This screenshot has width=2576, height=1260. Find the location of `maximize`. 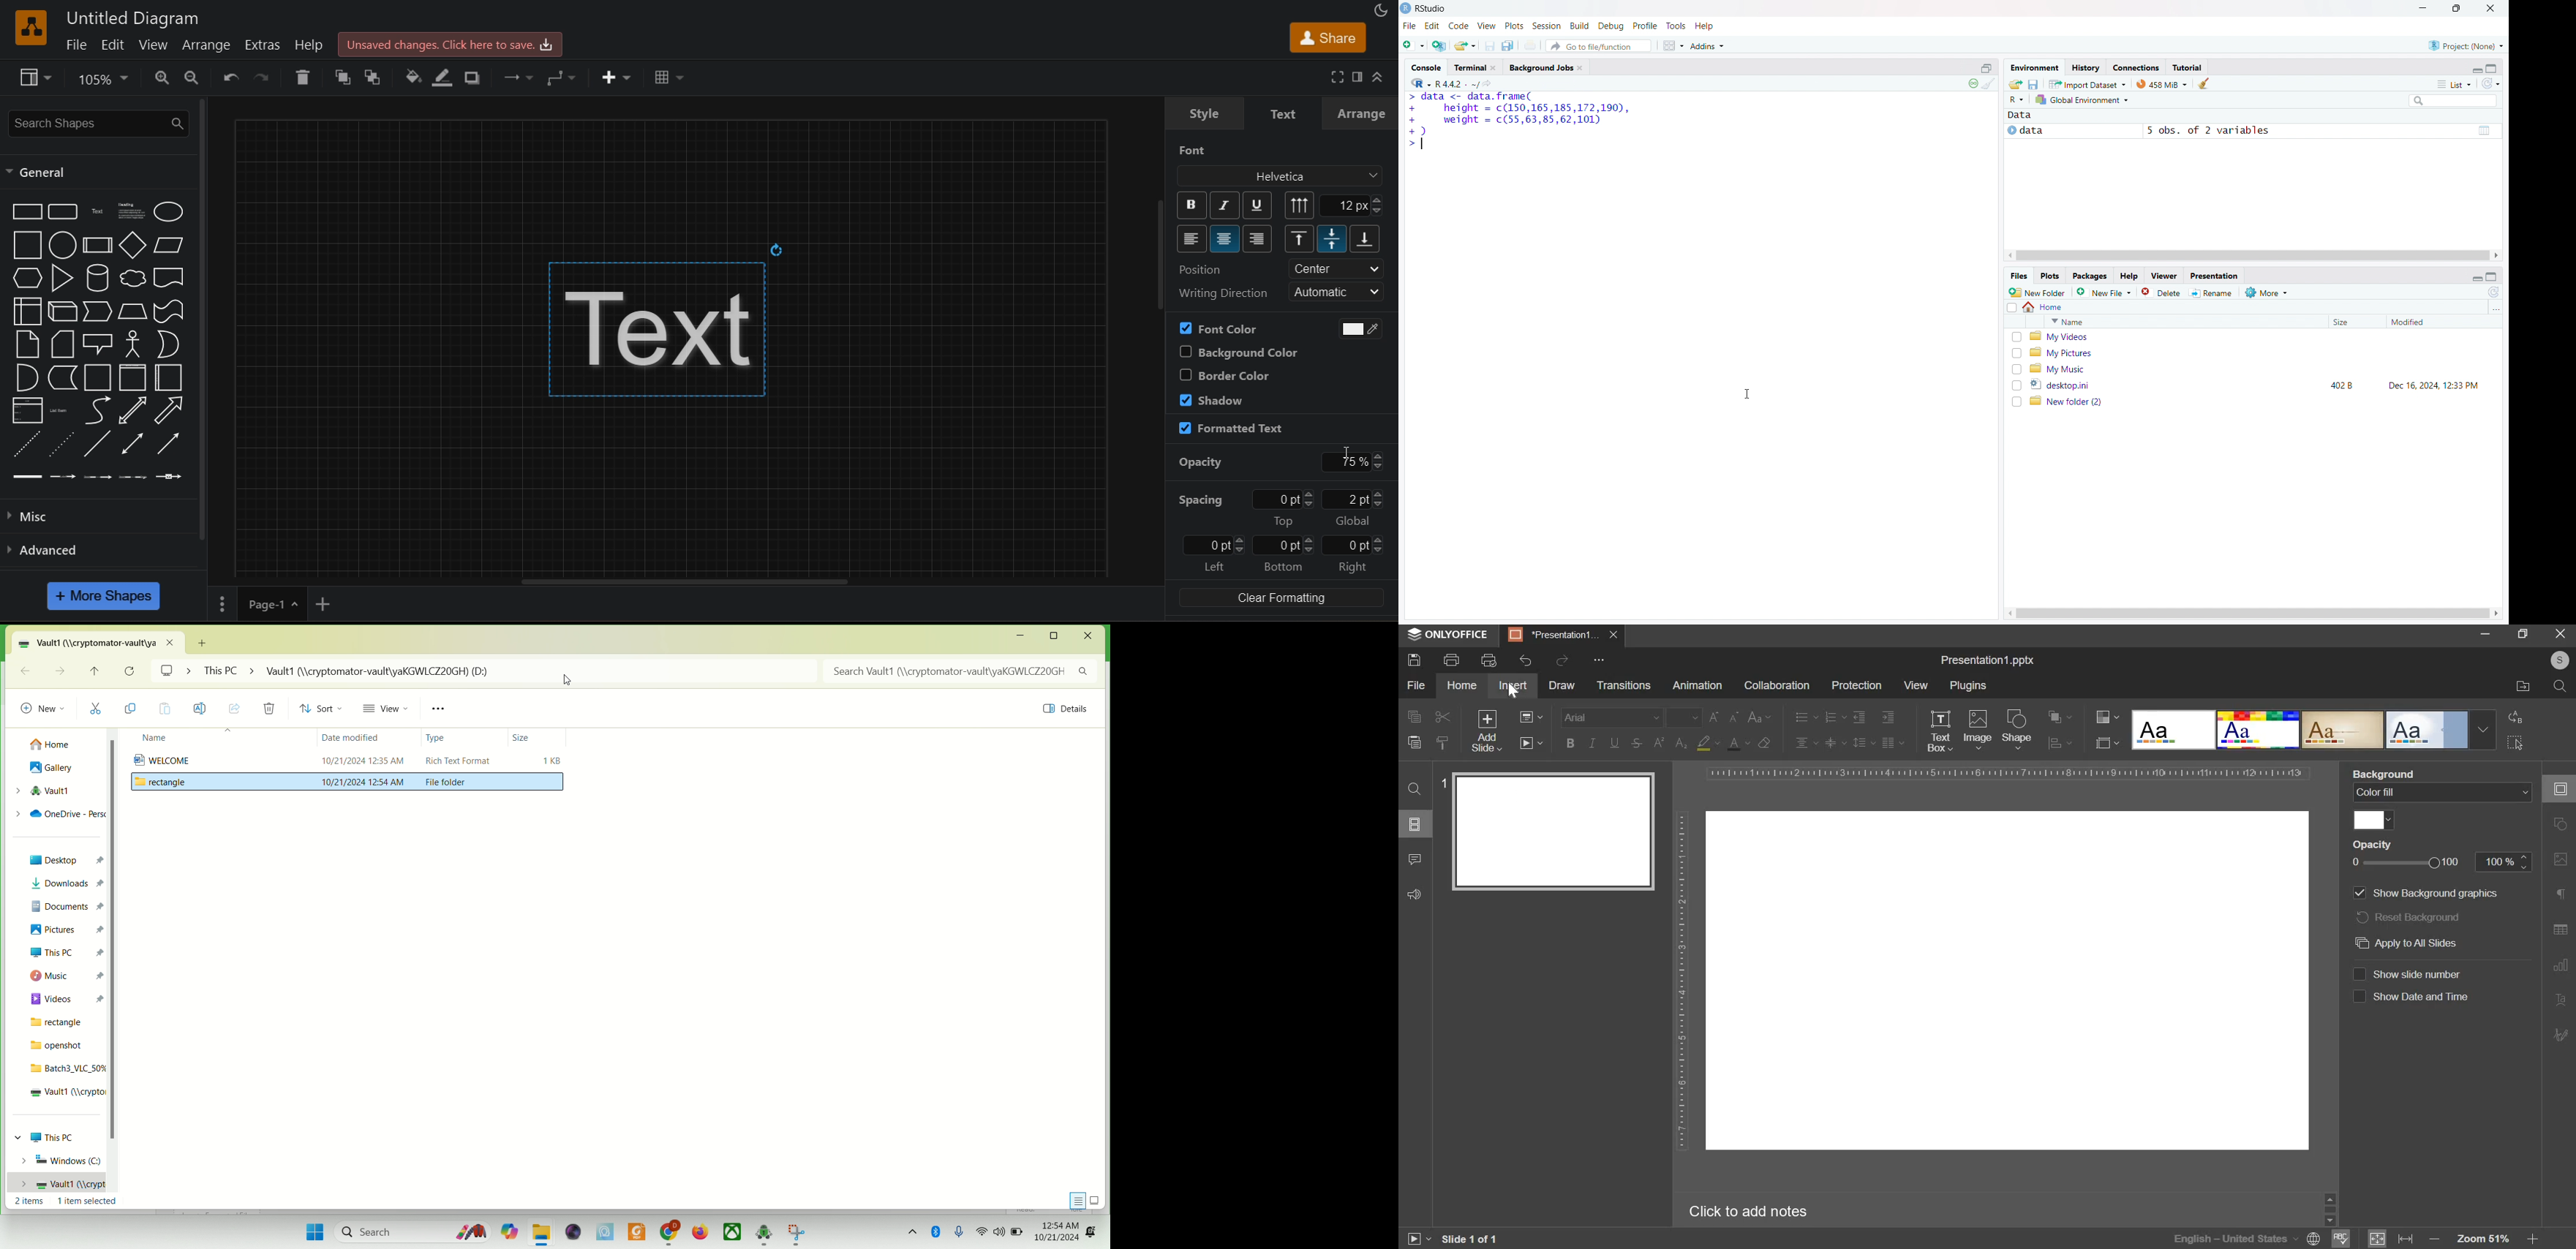

maximize is located at coordinates (2458, 9).